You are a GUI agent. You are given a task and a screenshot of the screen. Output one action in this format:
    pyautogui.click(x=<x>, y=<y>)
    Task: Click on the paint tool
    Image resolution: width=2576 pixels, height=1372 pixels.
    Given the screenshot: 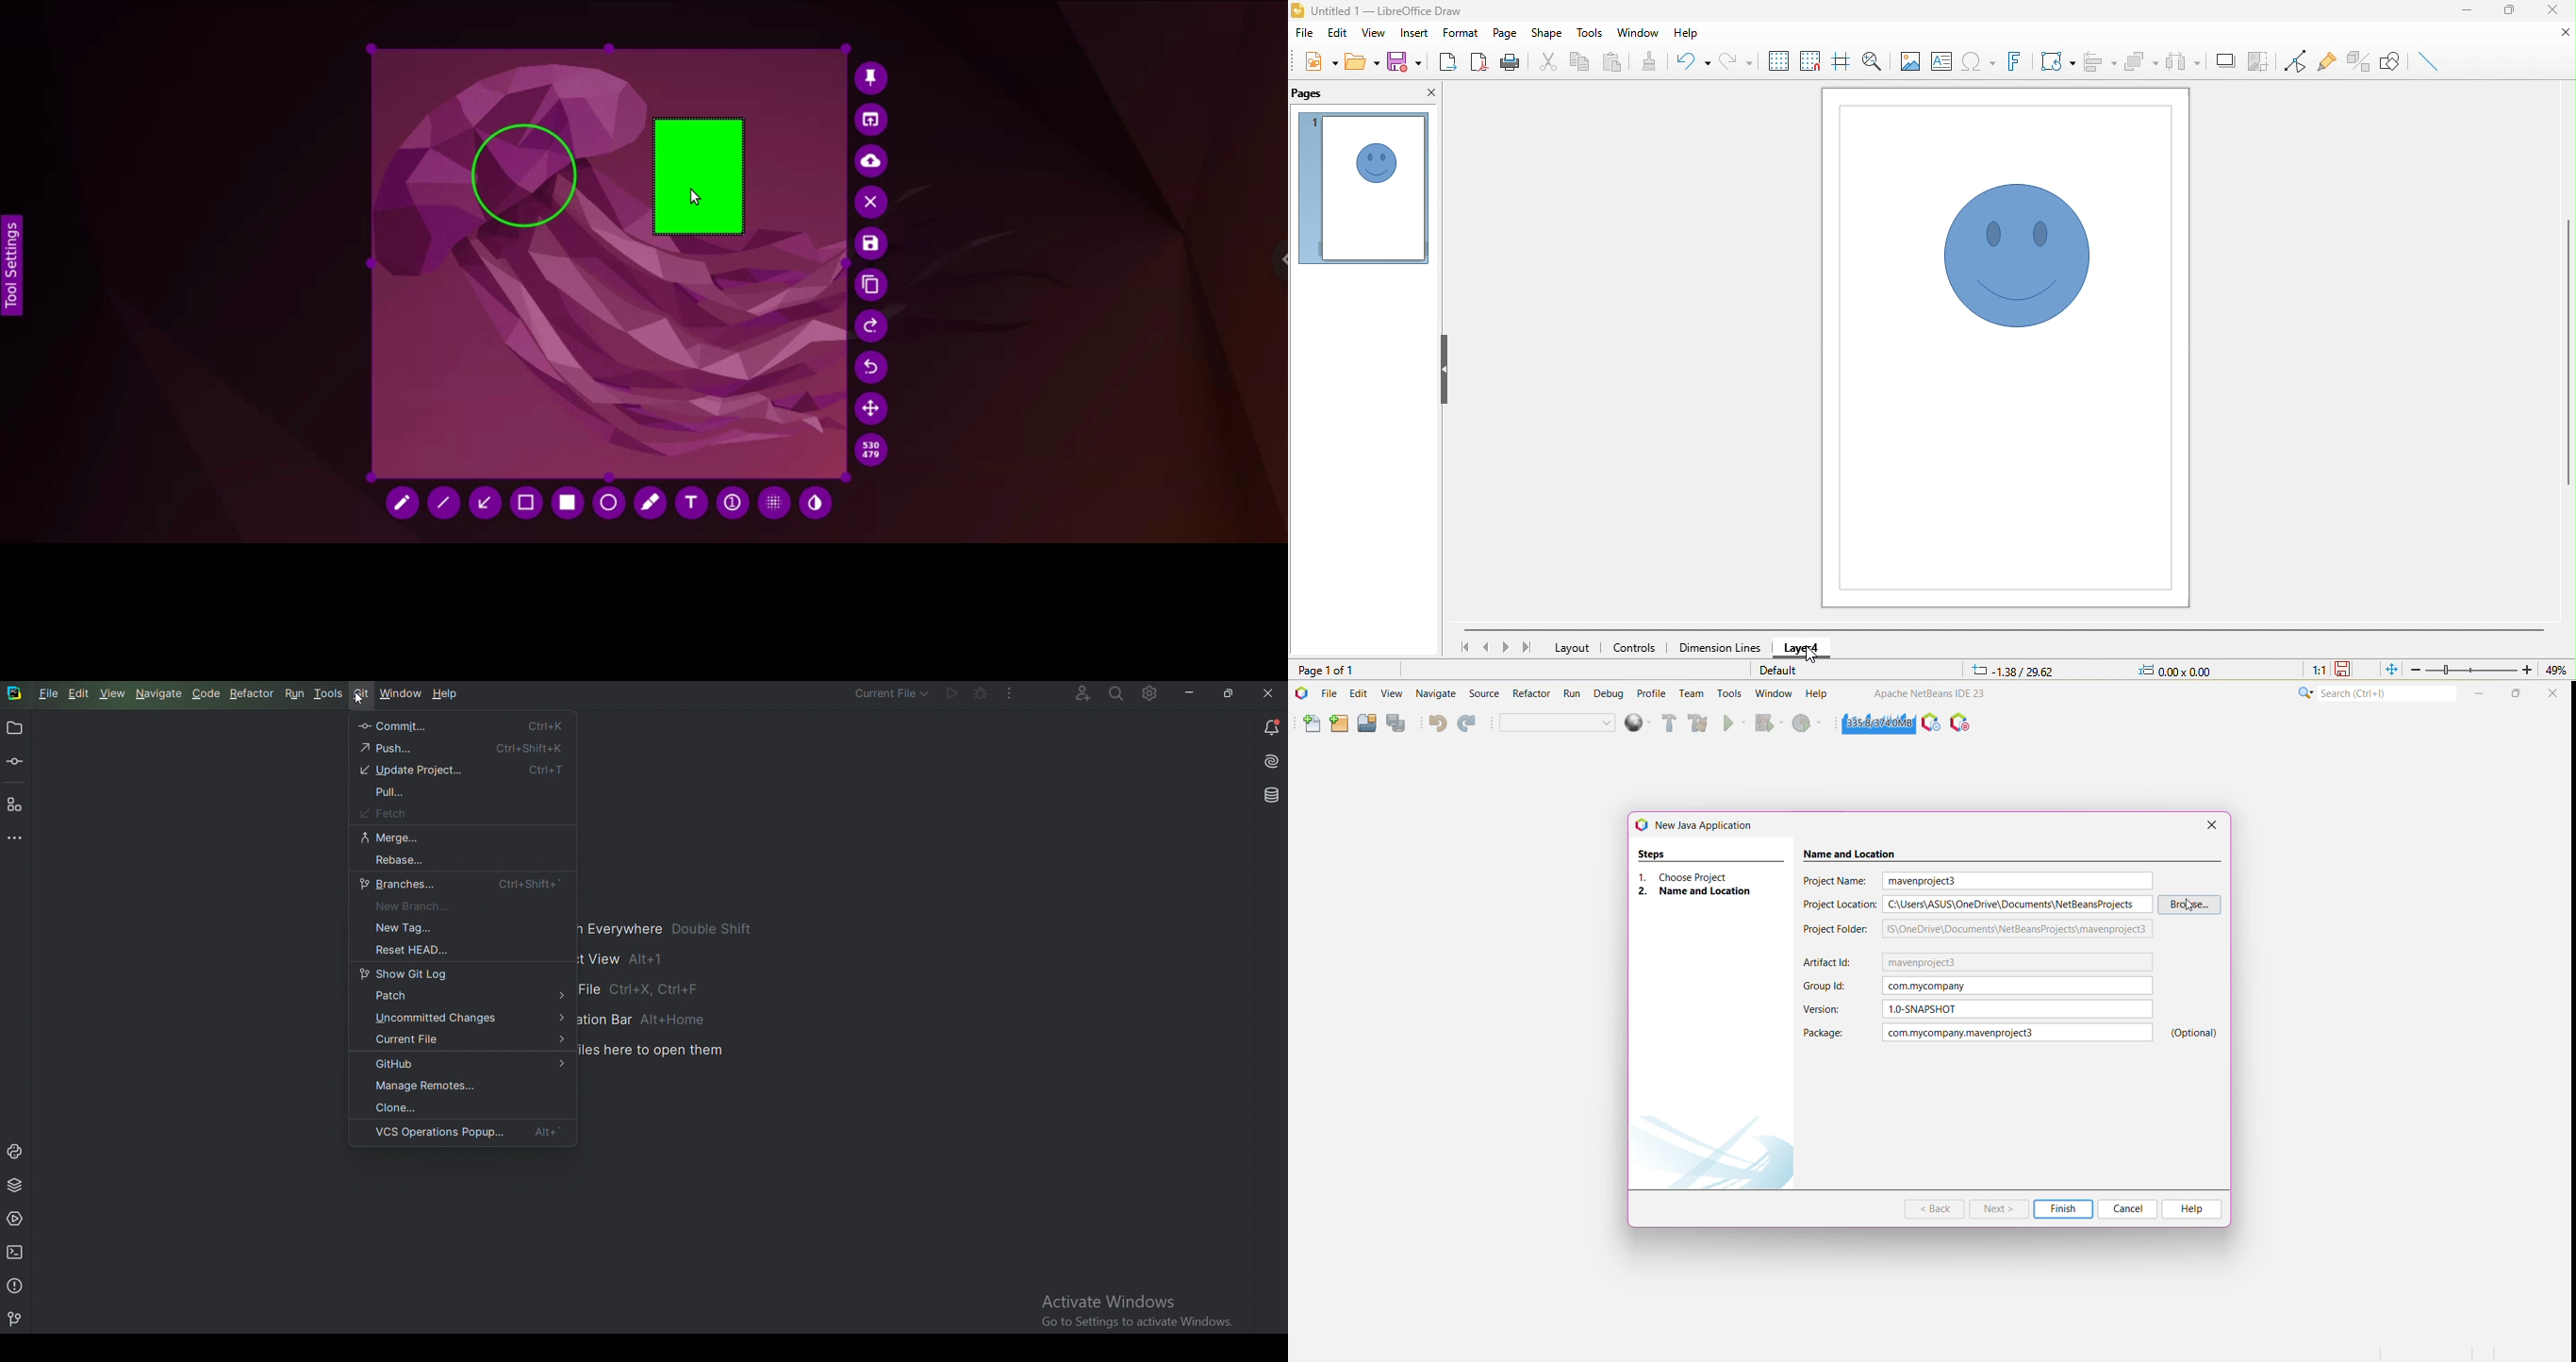 What is the action you would take?
    pyautogui.click(x=817, y=502)
    